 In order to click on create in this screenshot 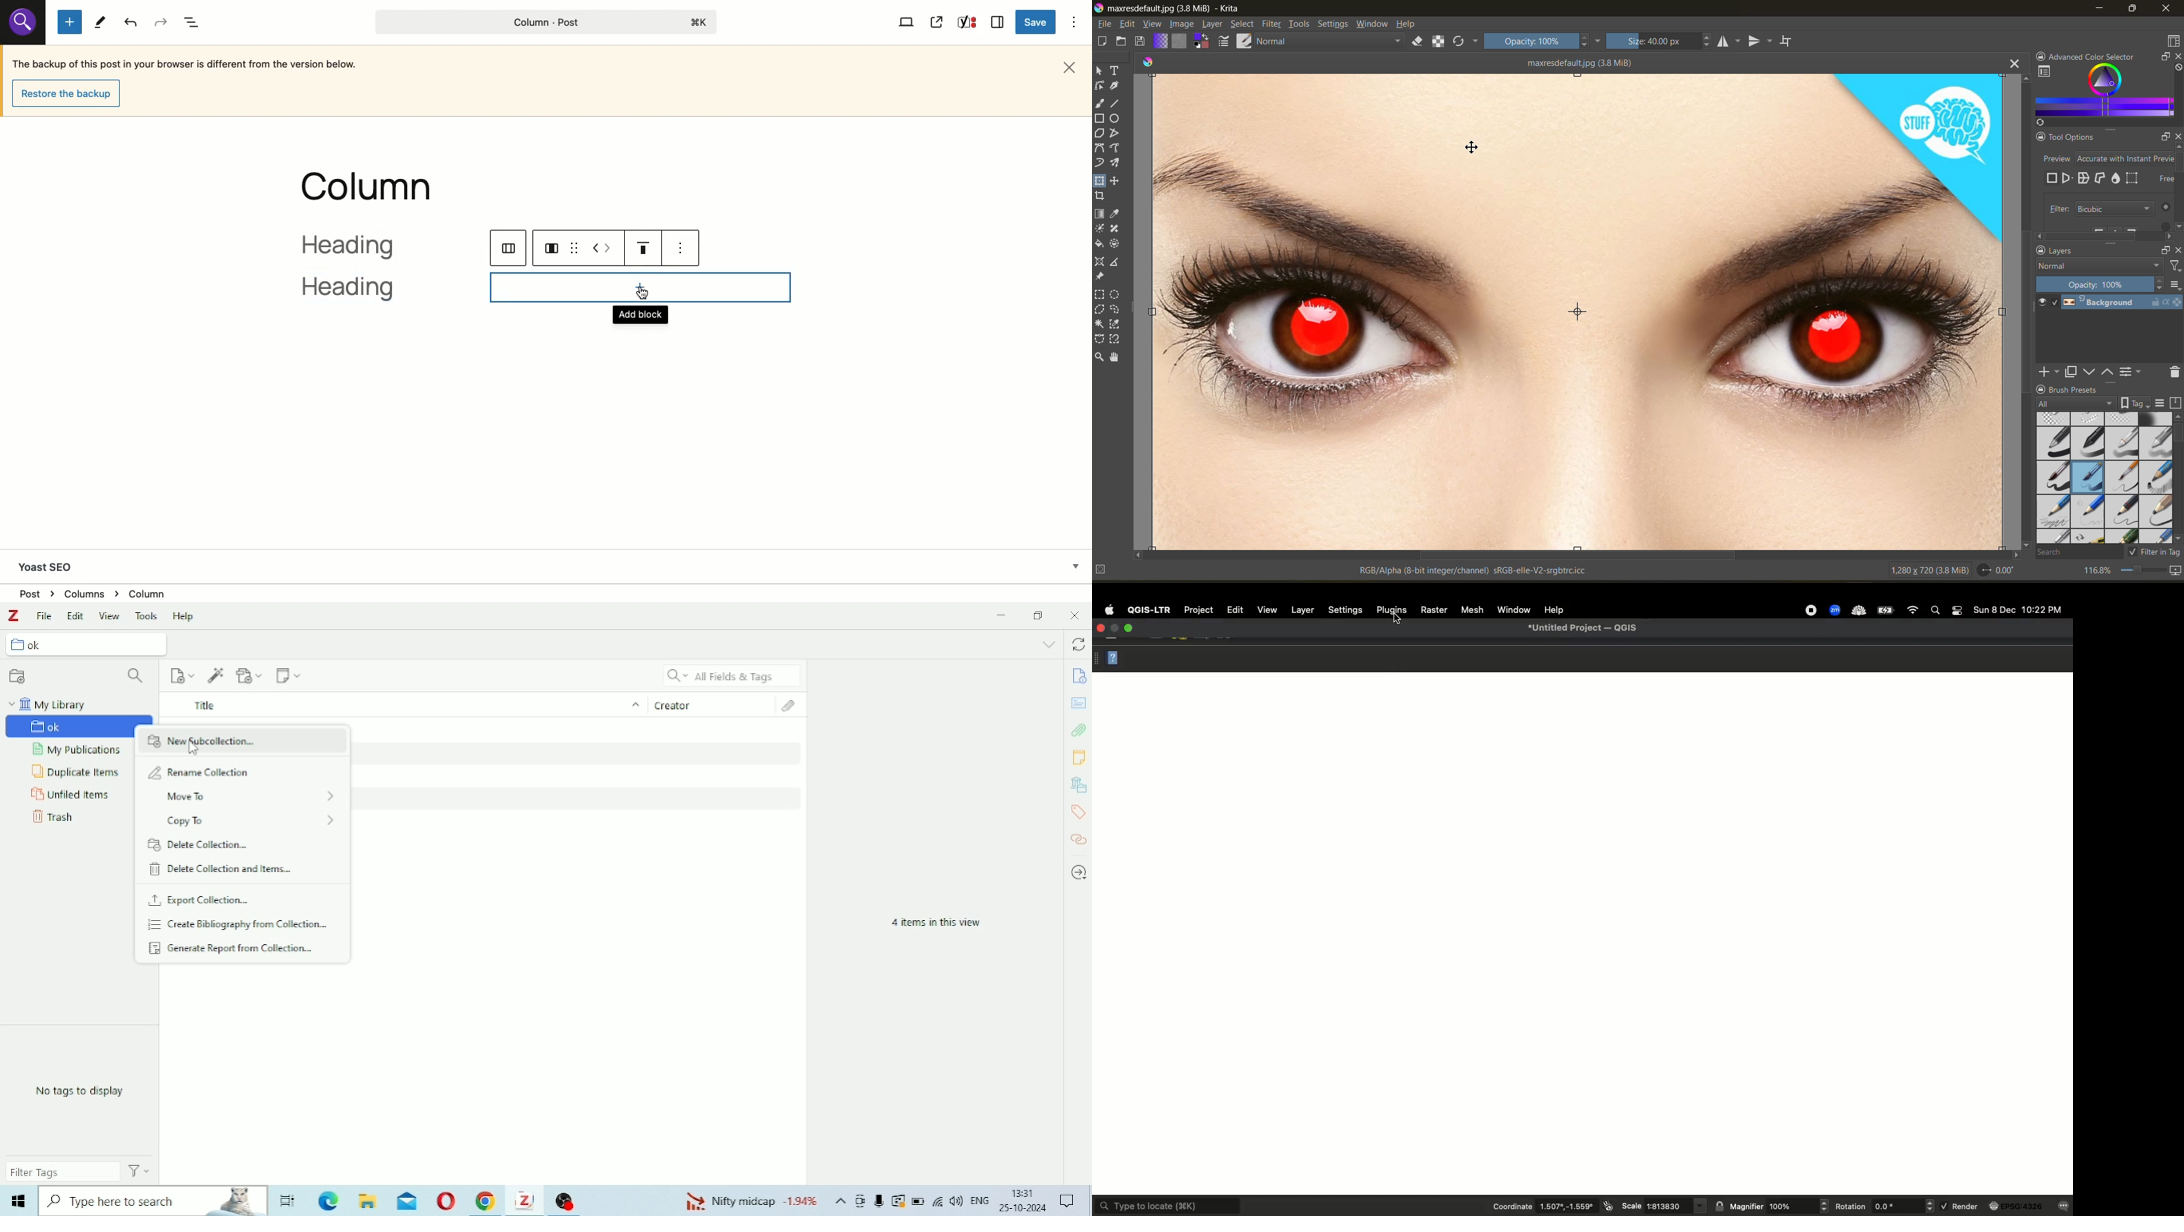, I will do `click(1101, 43)`.